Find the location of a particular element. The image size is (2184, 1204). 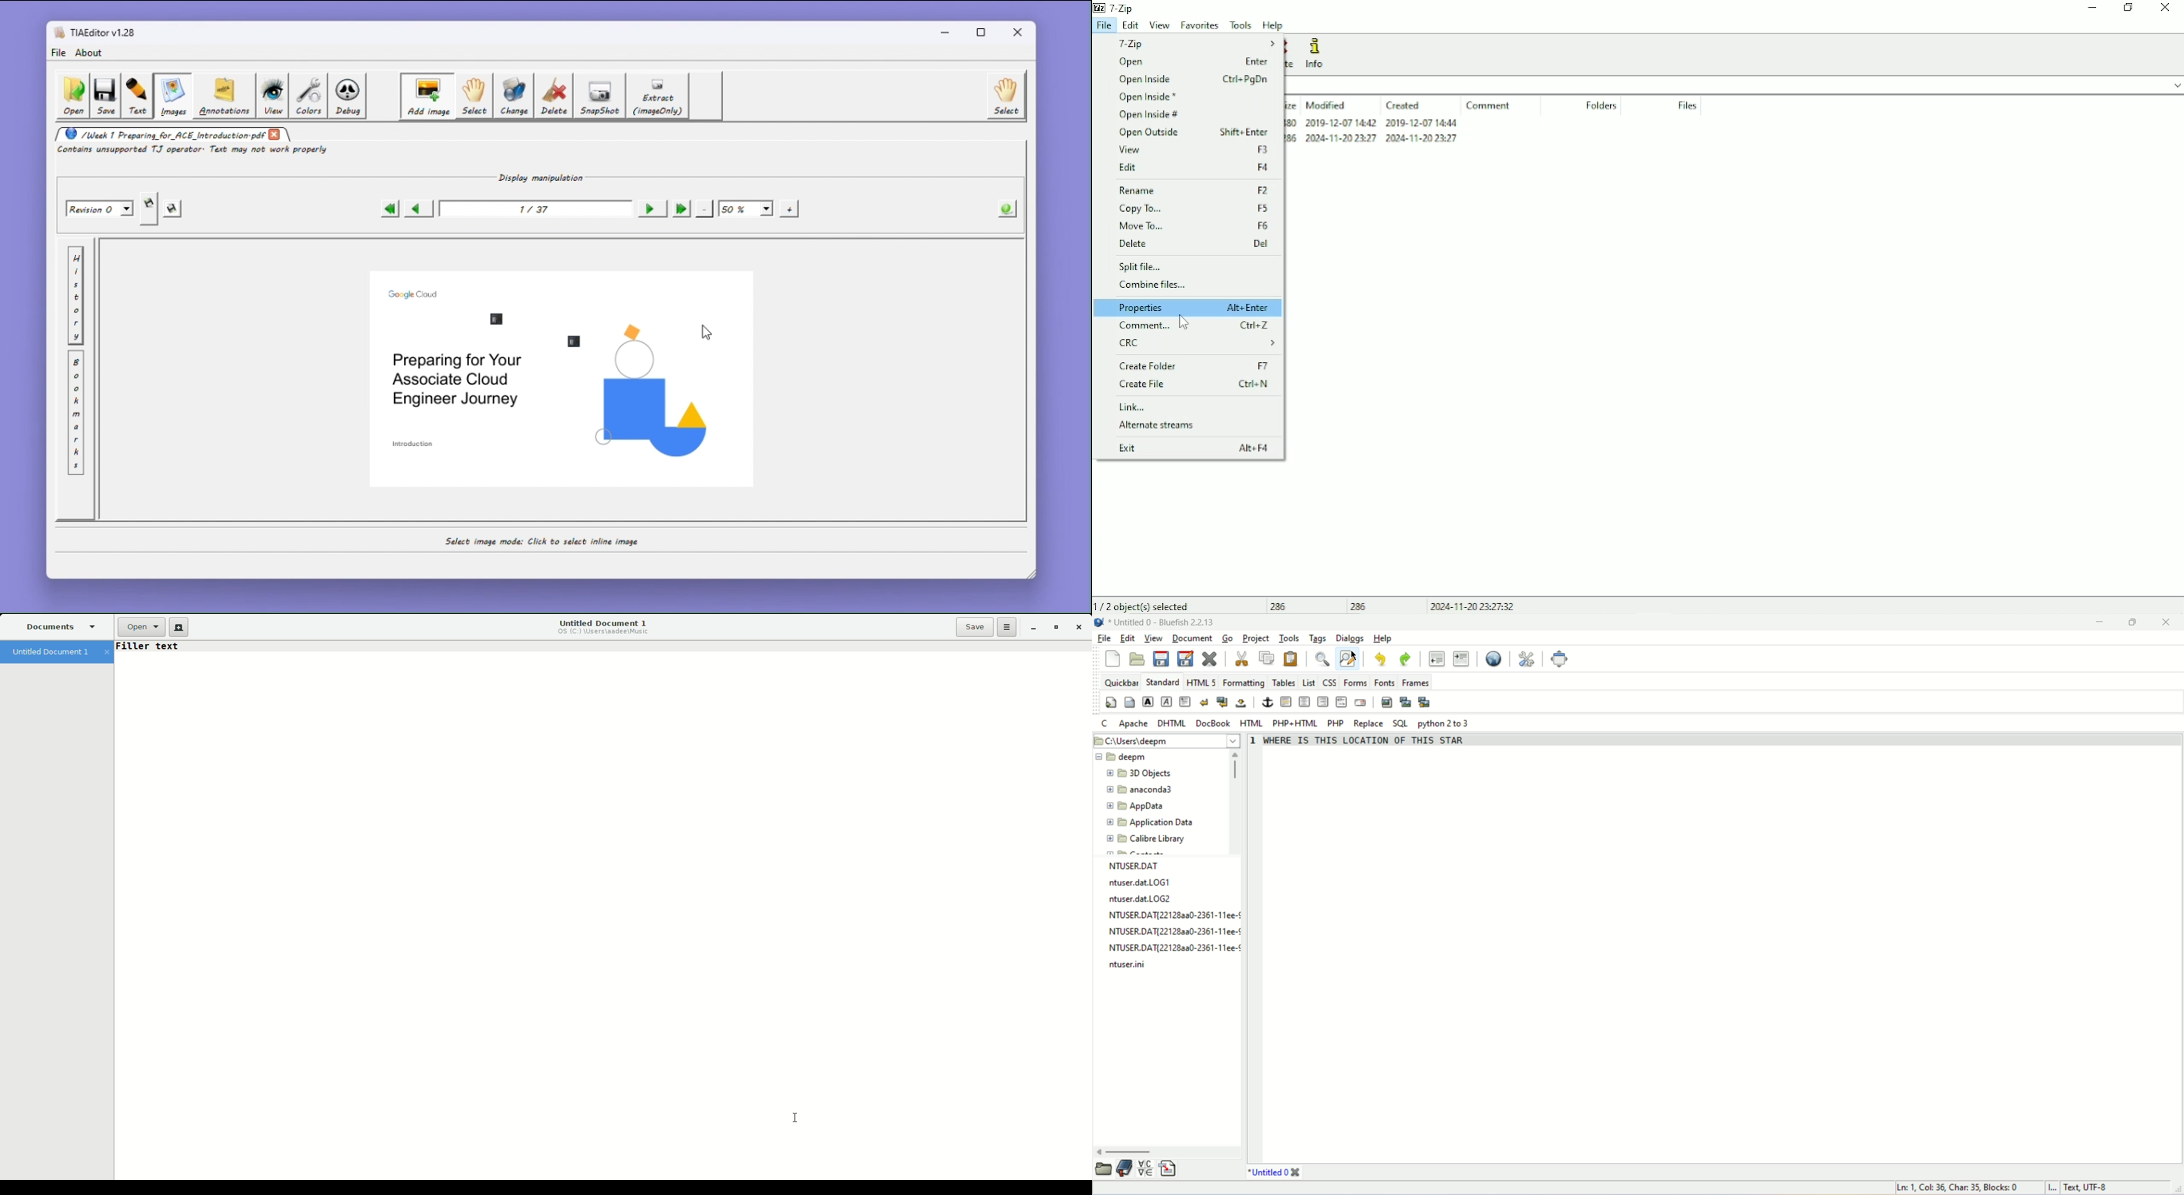

SQL is located at coordinates (1400, 724).